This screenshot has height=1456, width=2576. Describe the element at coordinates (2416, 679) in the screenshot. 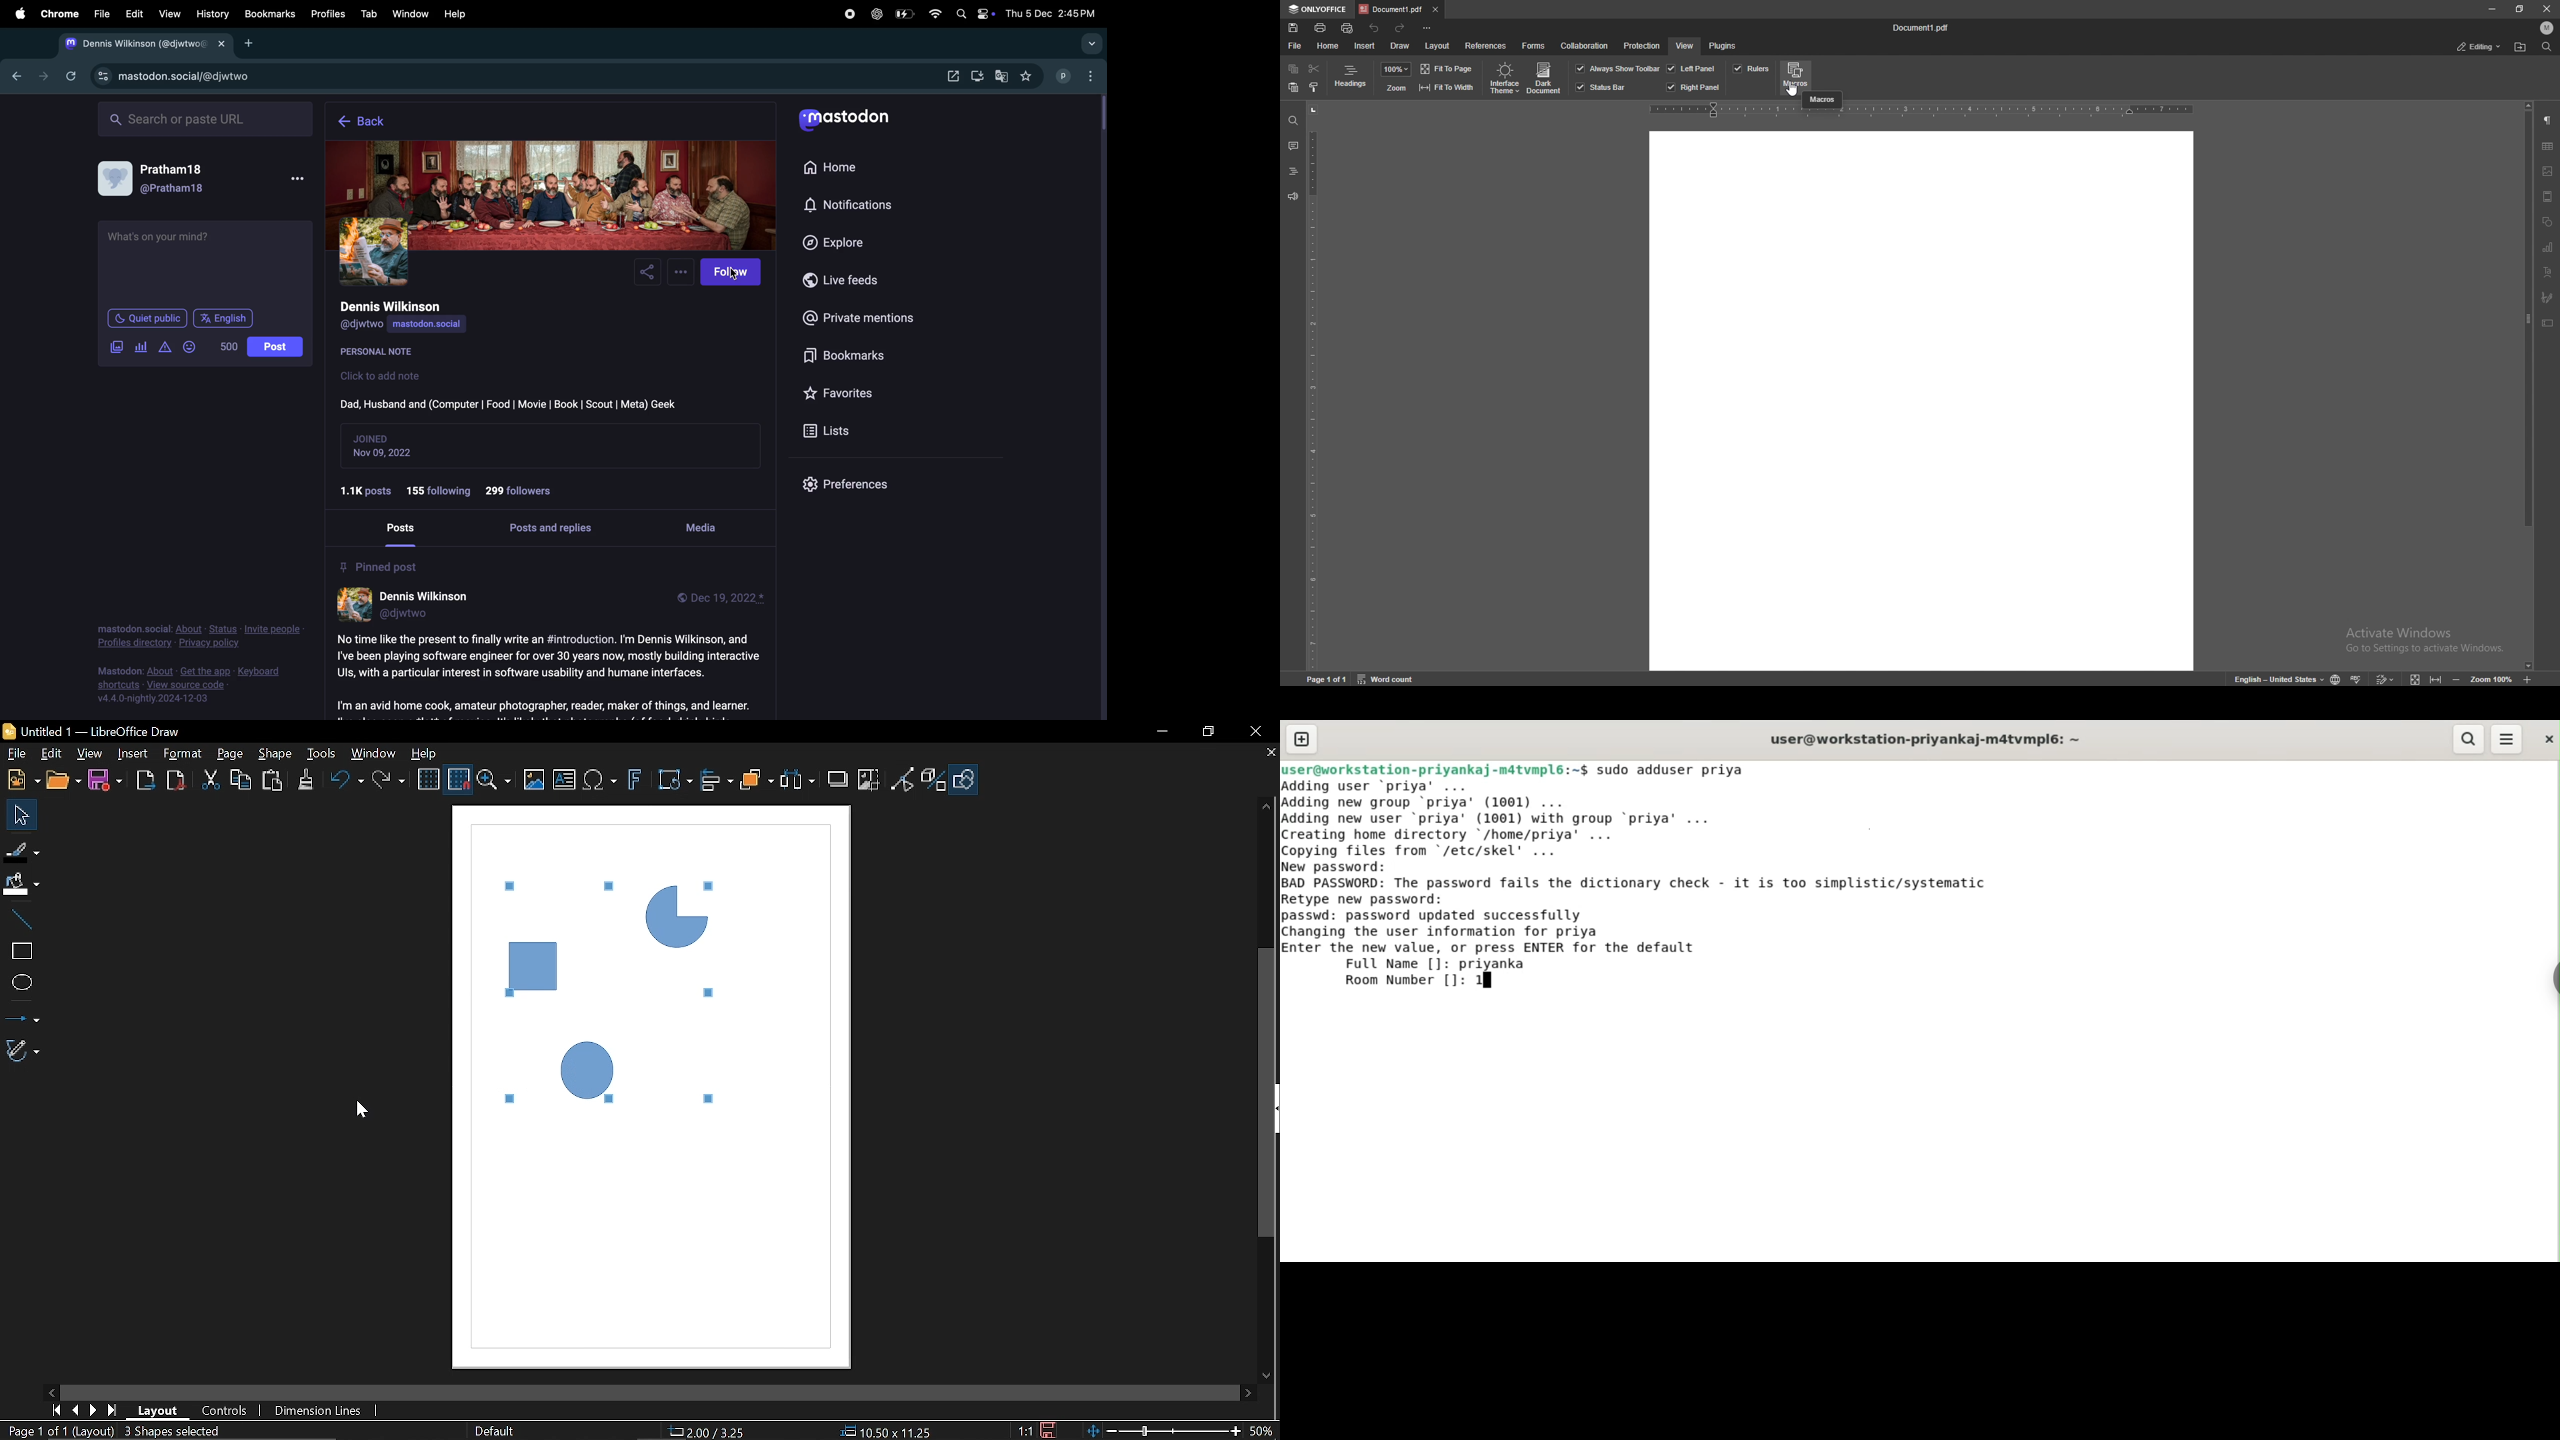

I see `fit to screen` at that location.